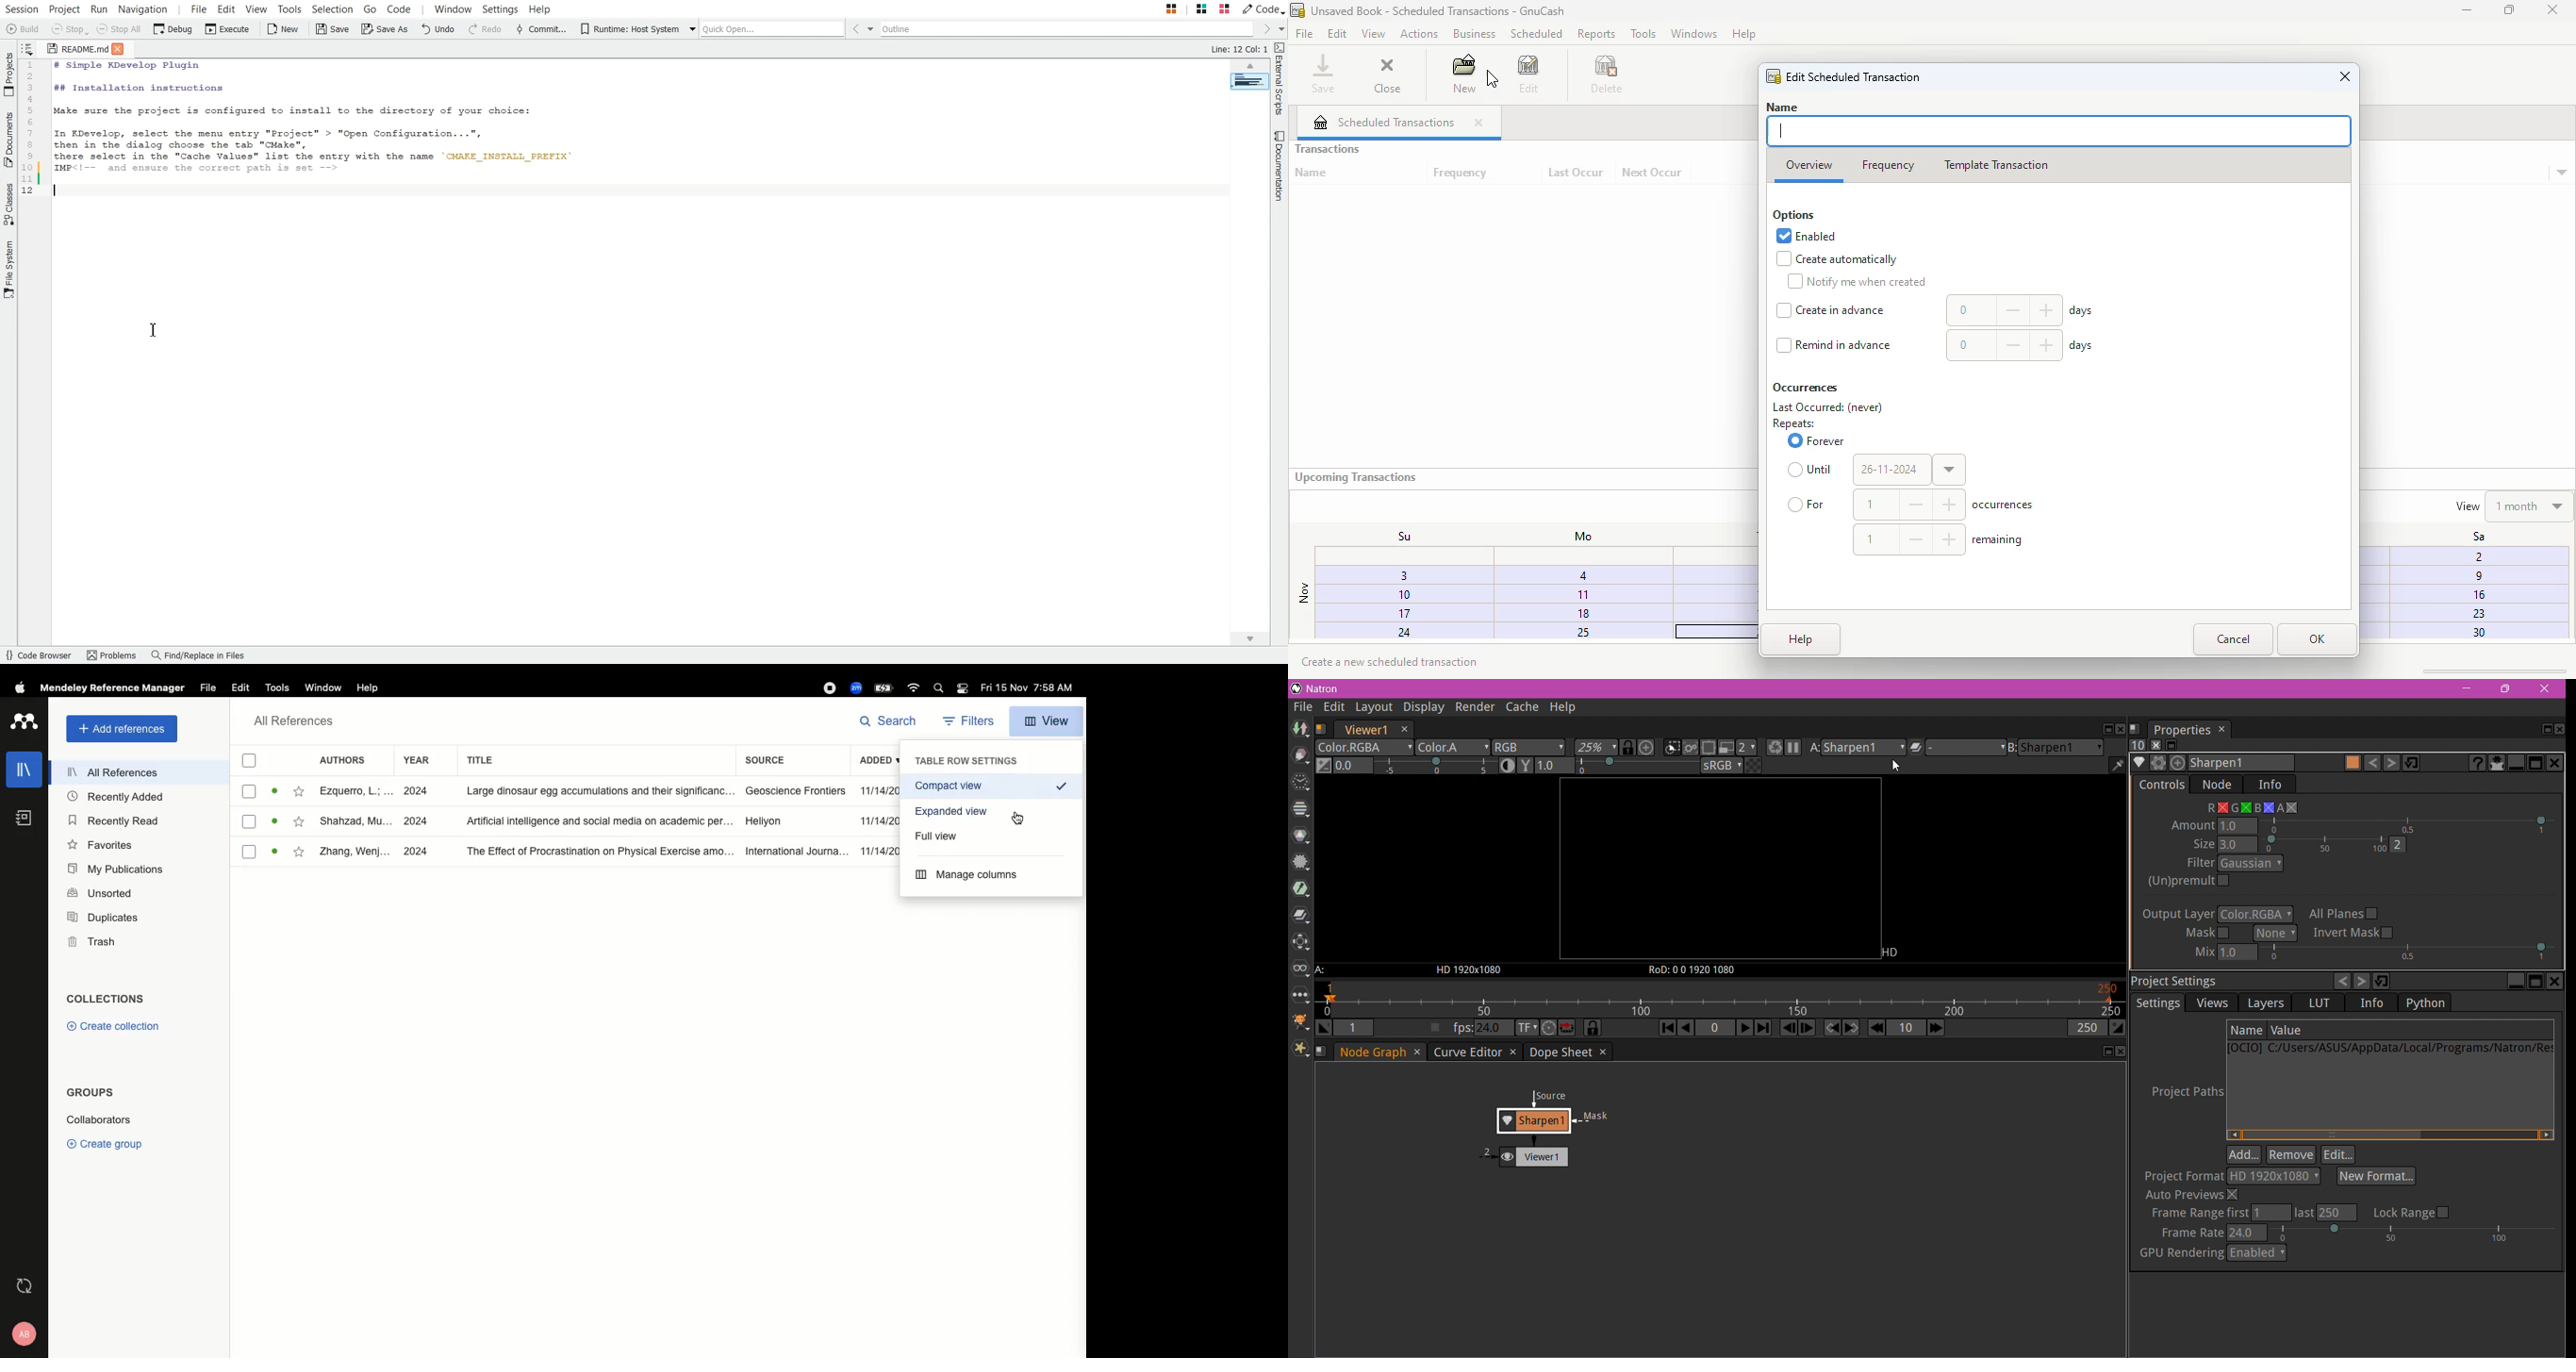  Describe the element at coordinates (1816, 440) in the screenshot. I see `forever` at that location.